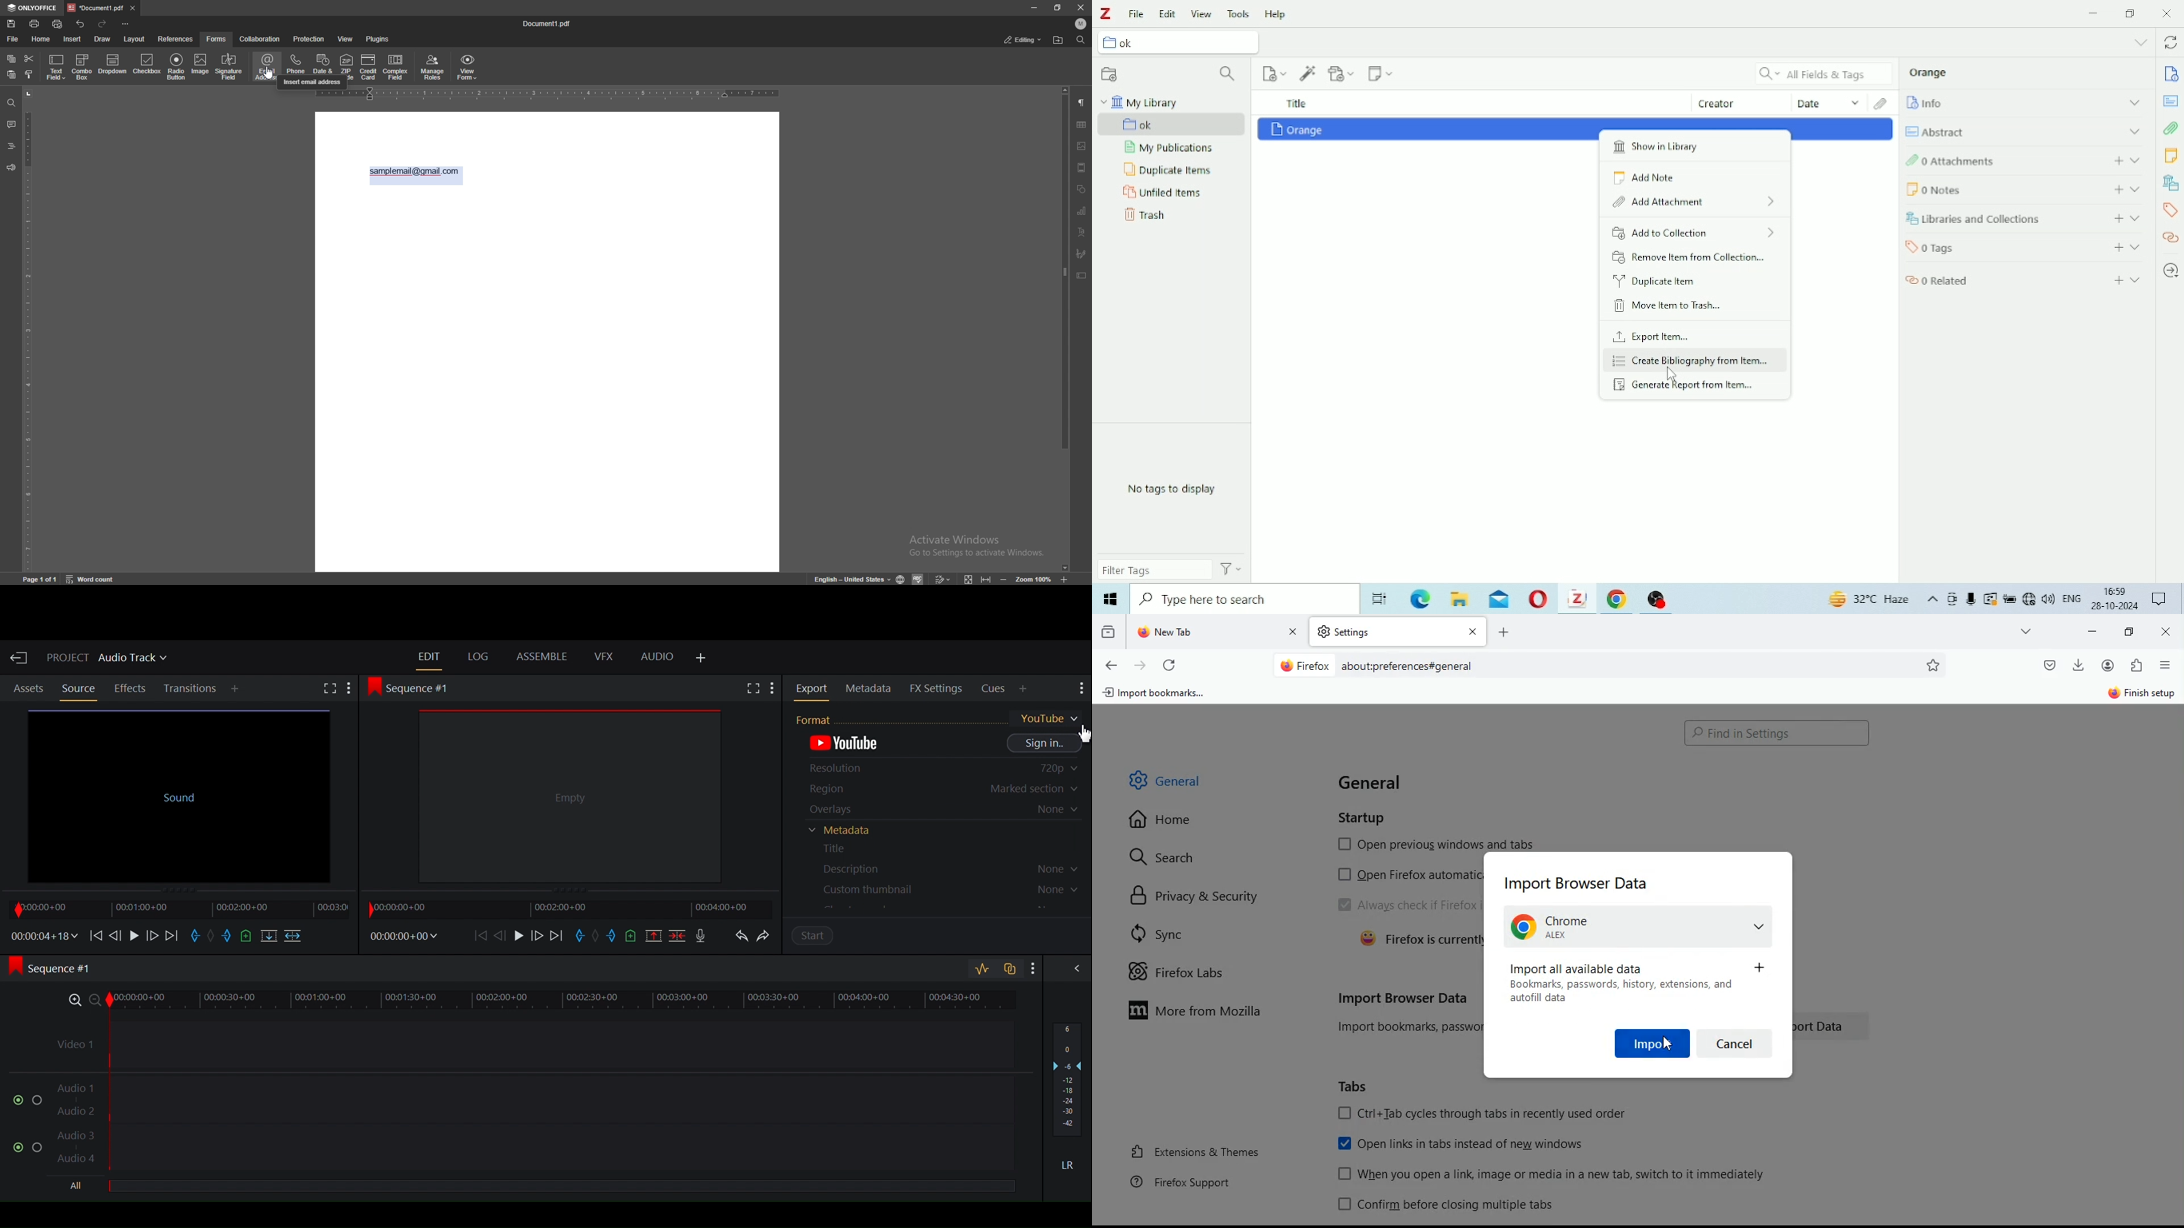 This screenshot has height=1232, width=2184. What do you see at coordinates (1742, 102) in the screenshot?
I see `Creator` at bounding box center [1742, 102].